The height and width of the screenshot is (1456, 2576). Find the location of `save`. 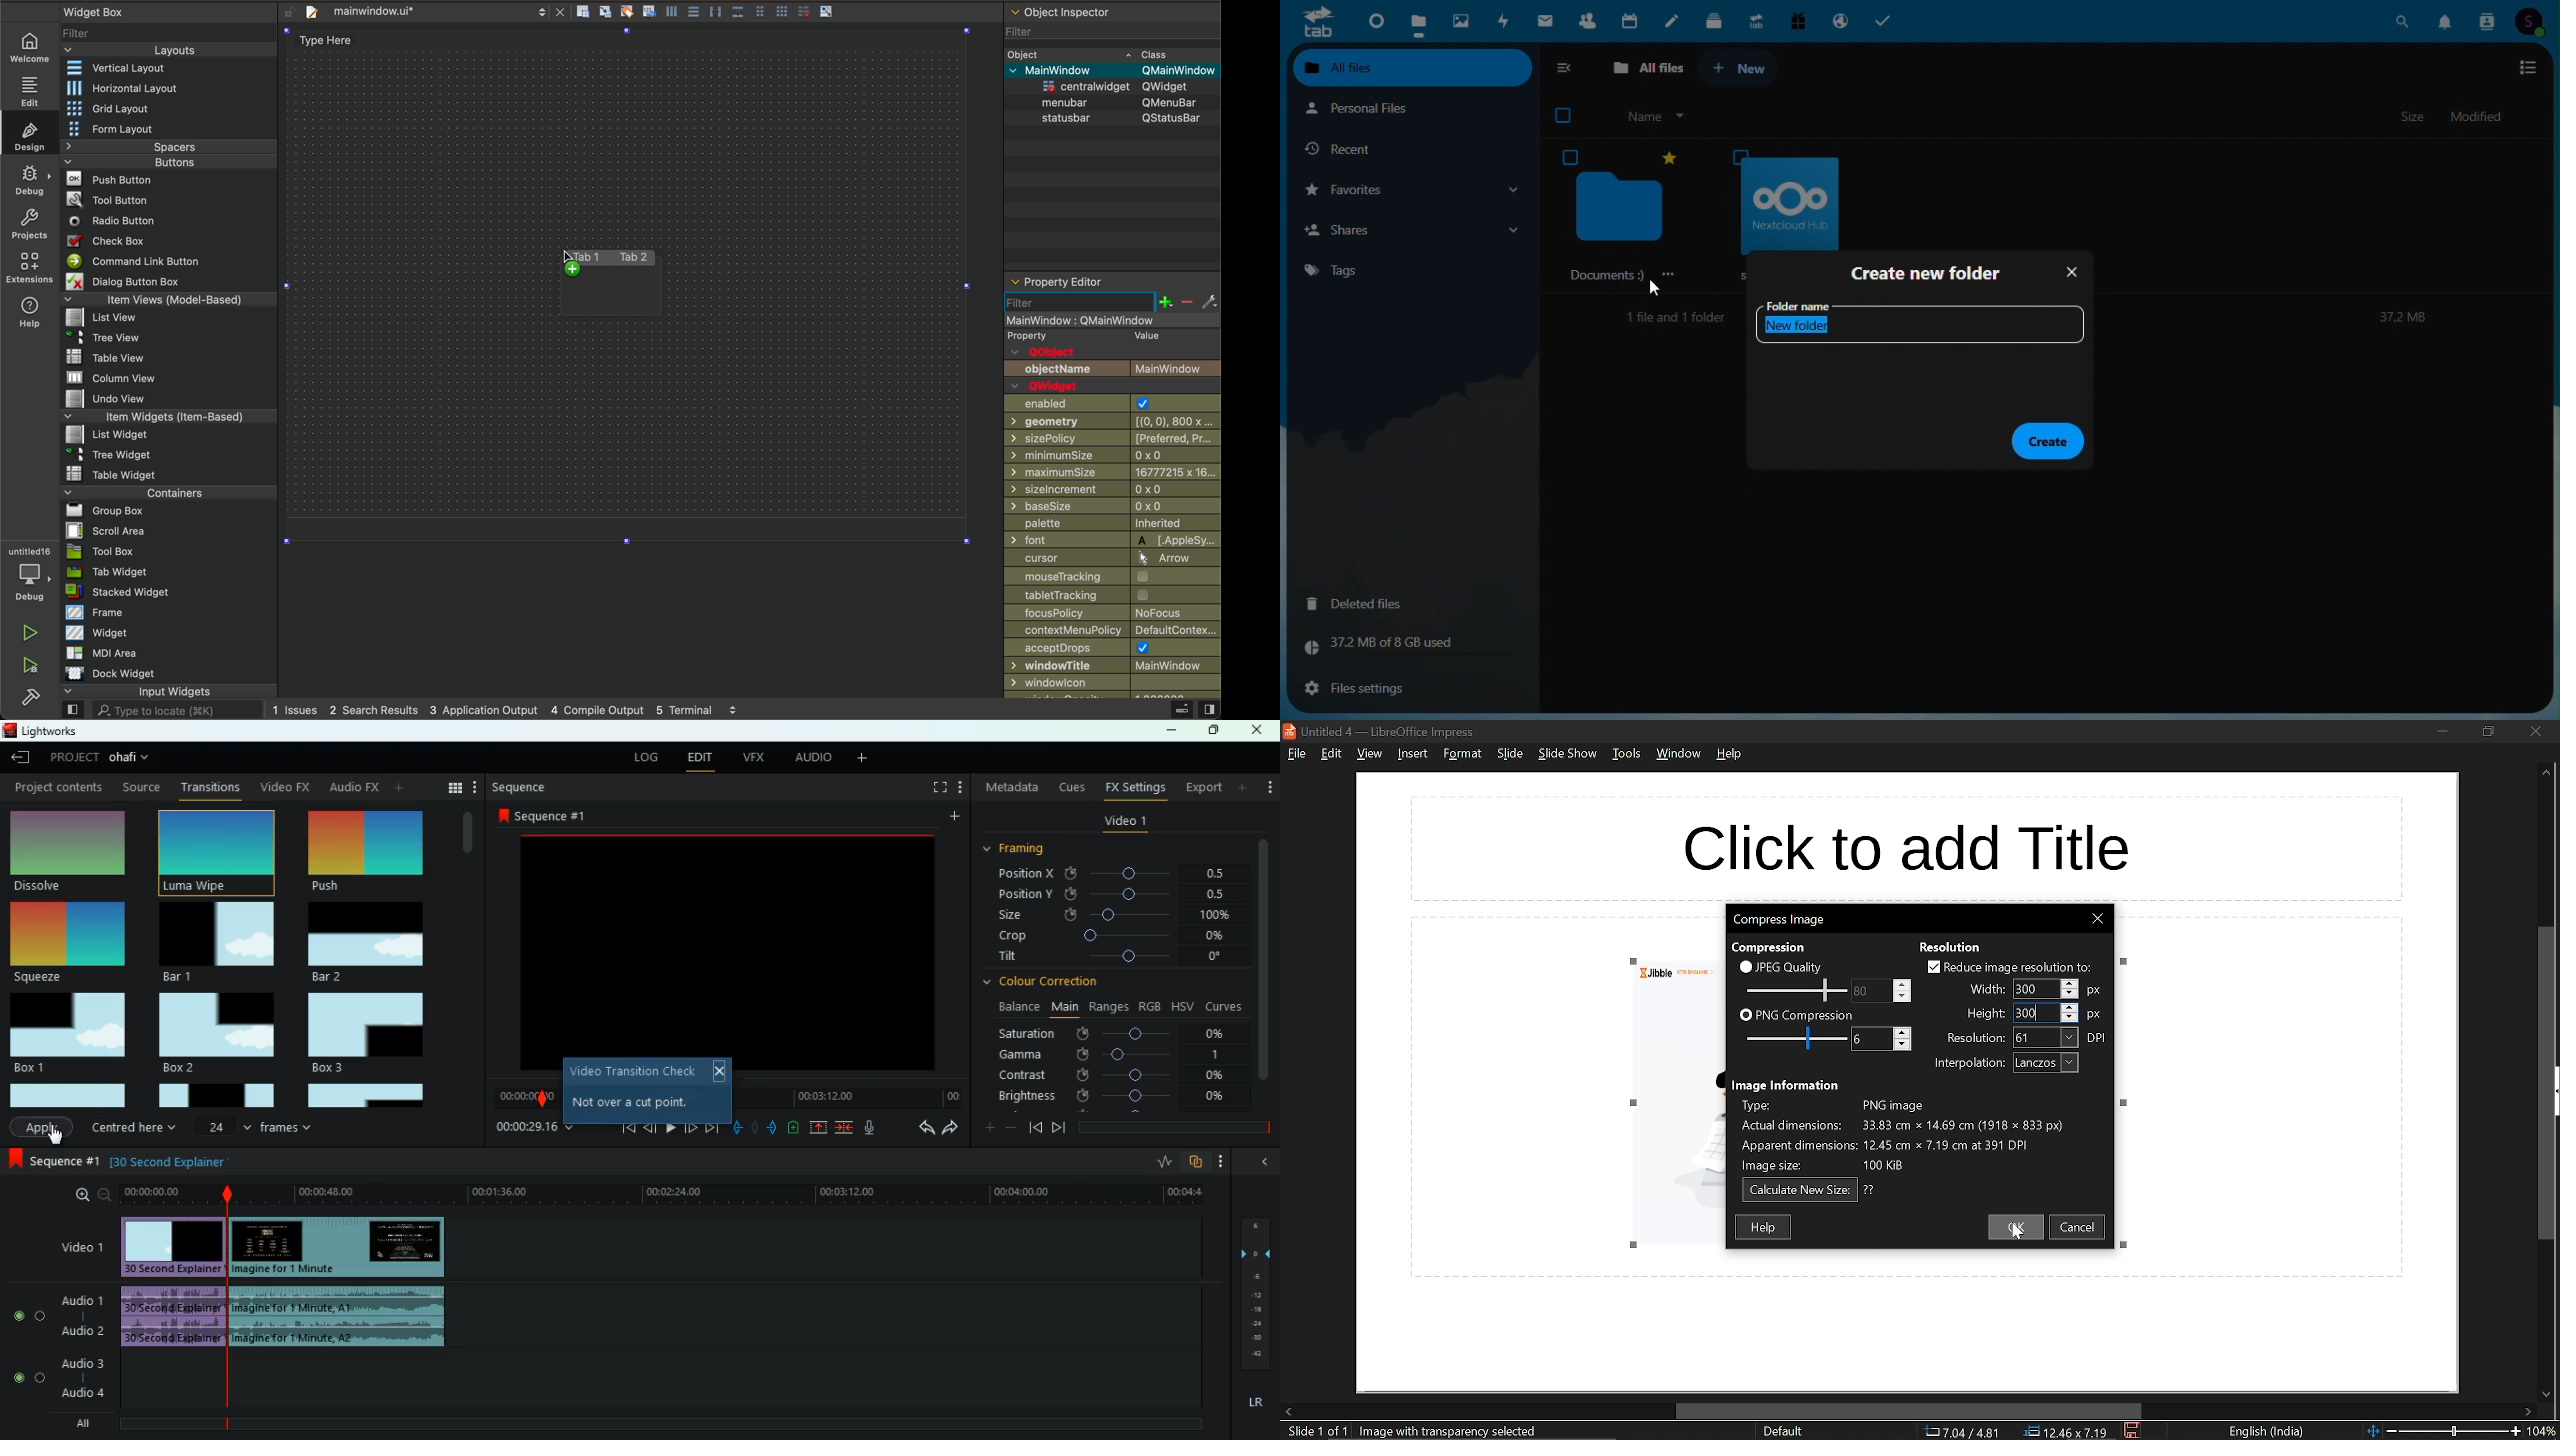

save is located at coordinates (2132, 1431).